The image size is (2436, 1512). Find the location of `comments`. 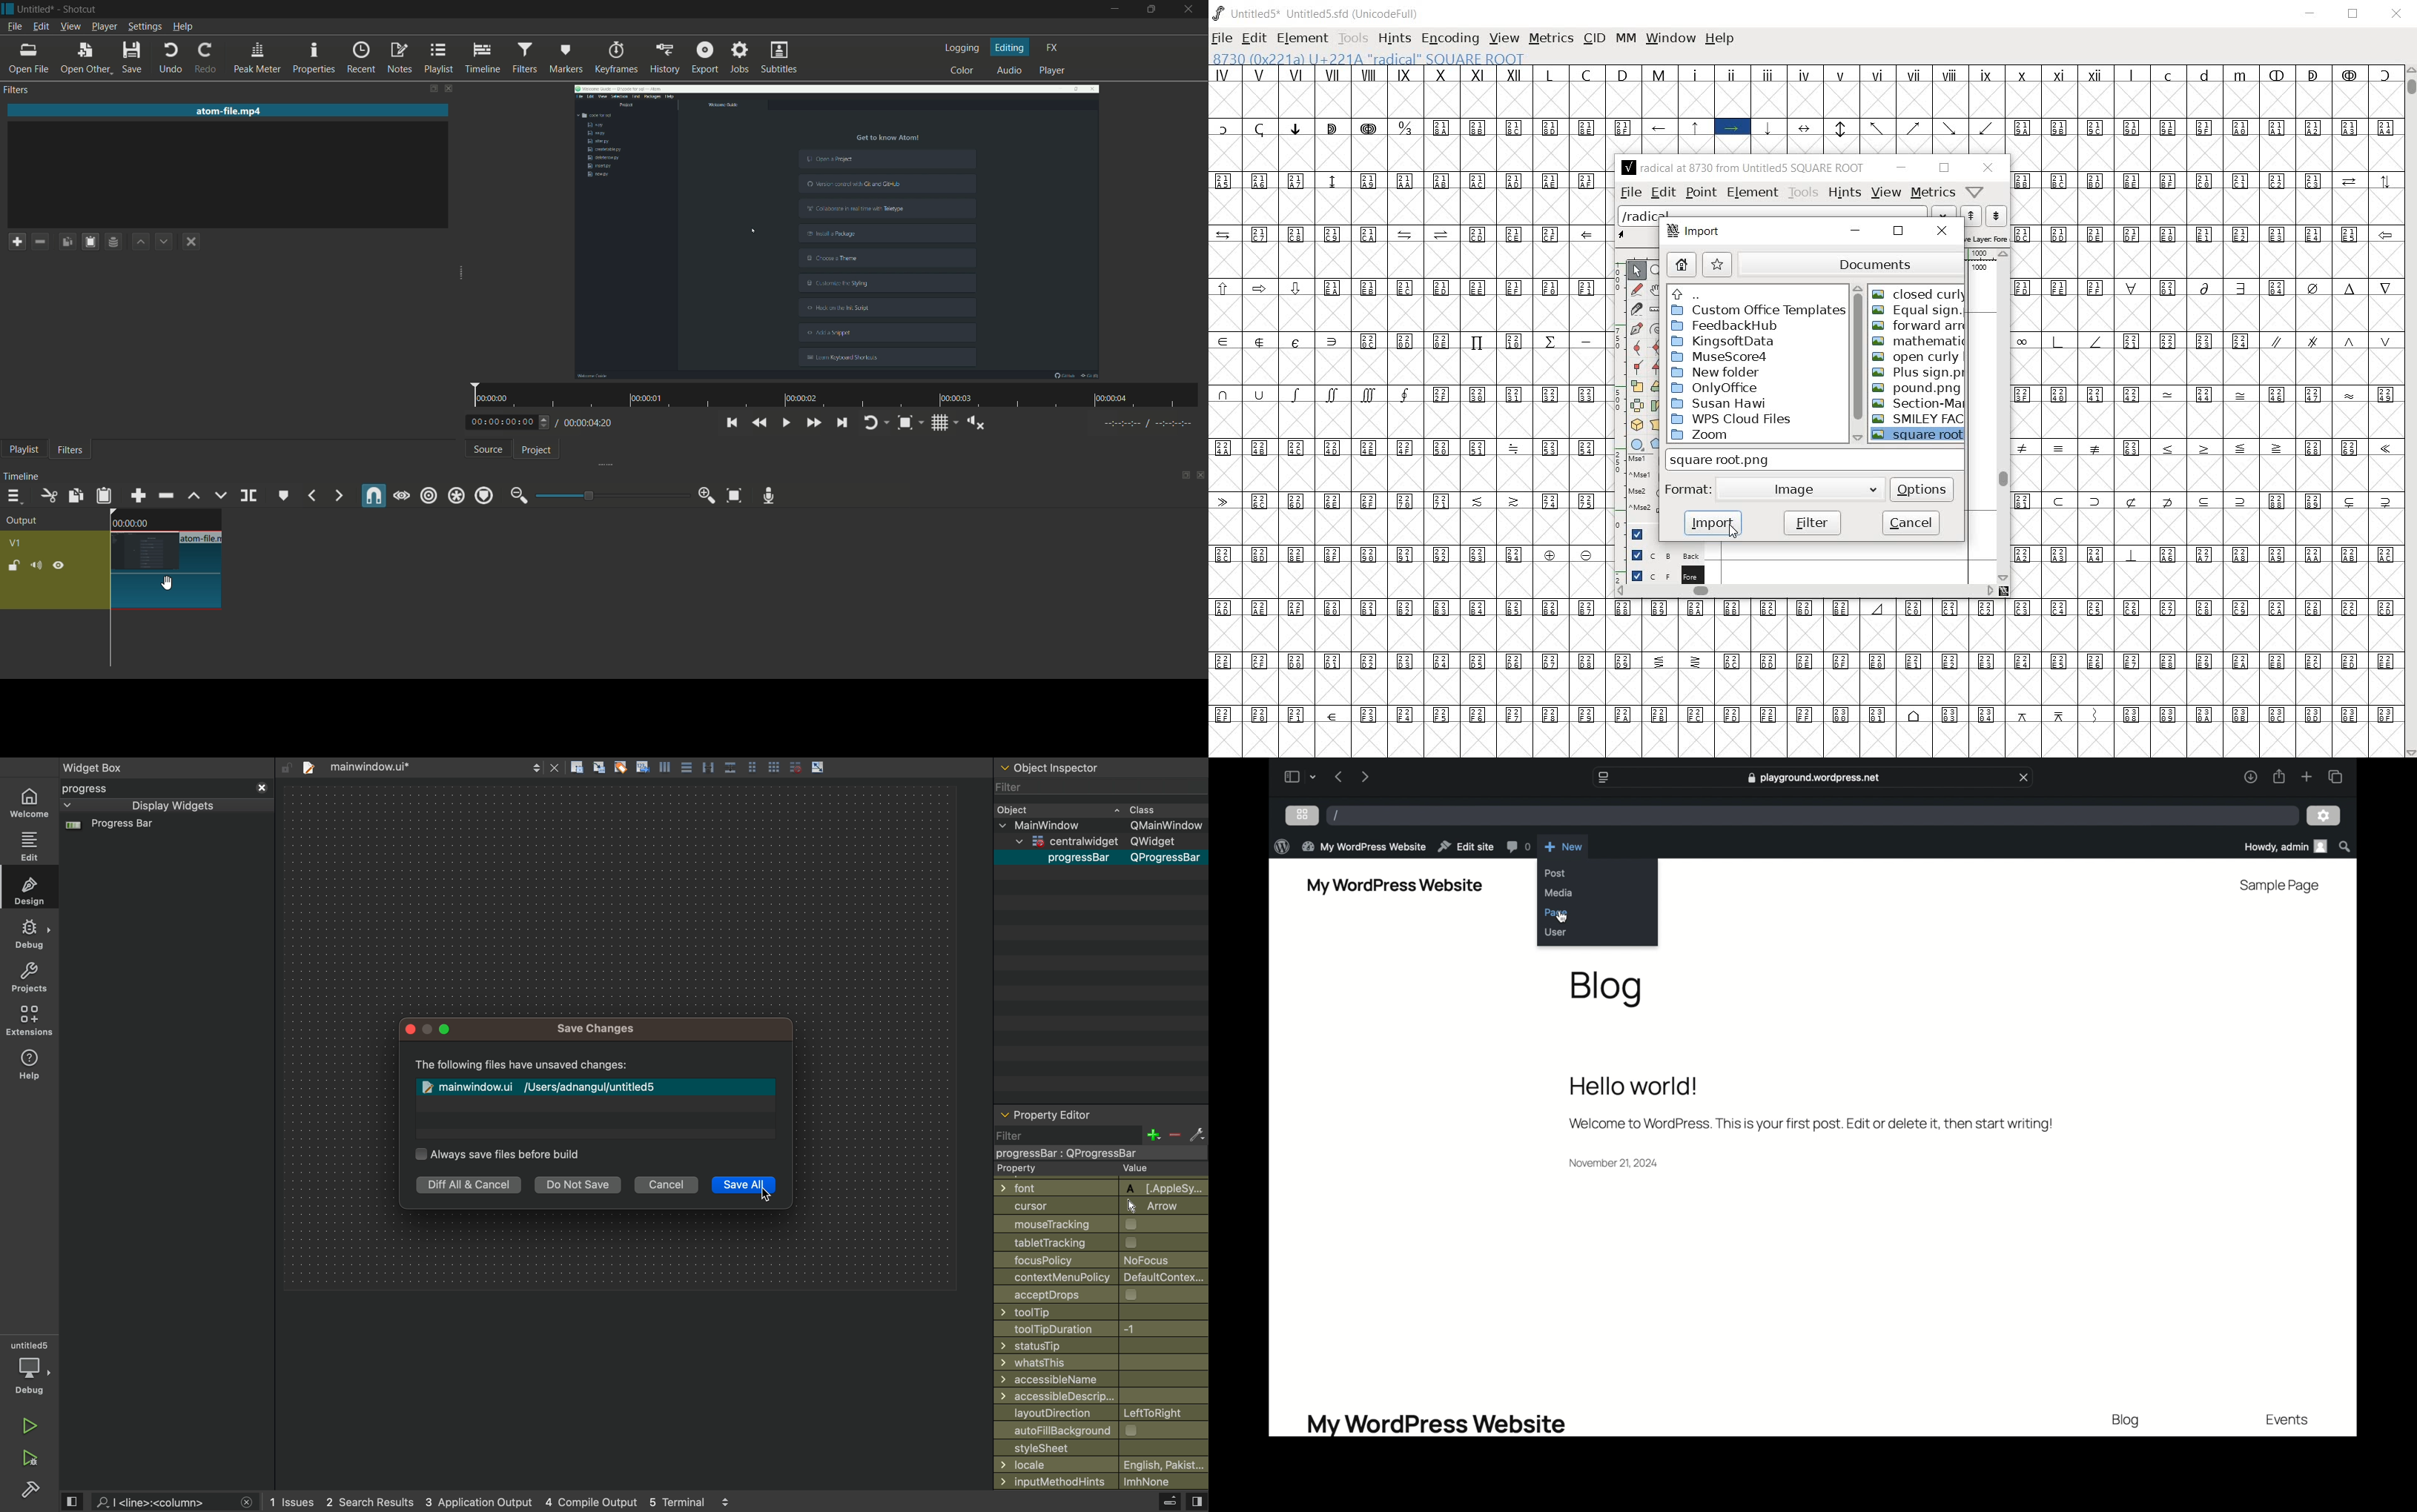

comments is located at coordinates (1518, 848).